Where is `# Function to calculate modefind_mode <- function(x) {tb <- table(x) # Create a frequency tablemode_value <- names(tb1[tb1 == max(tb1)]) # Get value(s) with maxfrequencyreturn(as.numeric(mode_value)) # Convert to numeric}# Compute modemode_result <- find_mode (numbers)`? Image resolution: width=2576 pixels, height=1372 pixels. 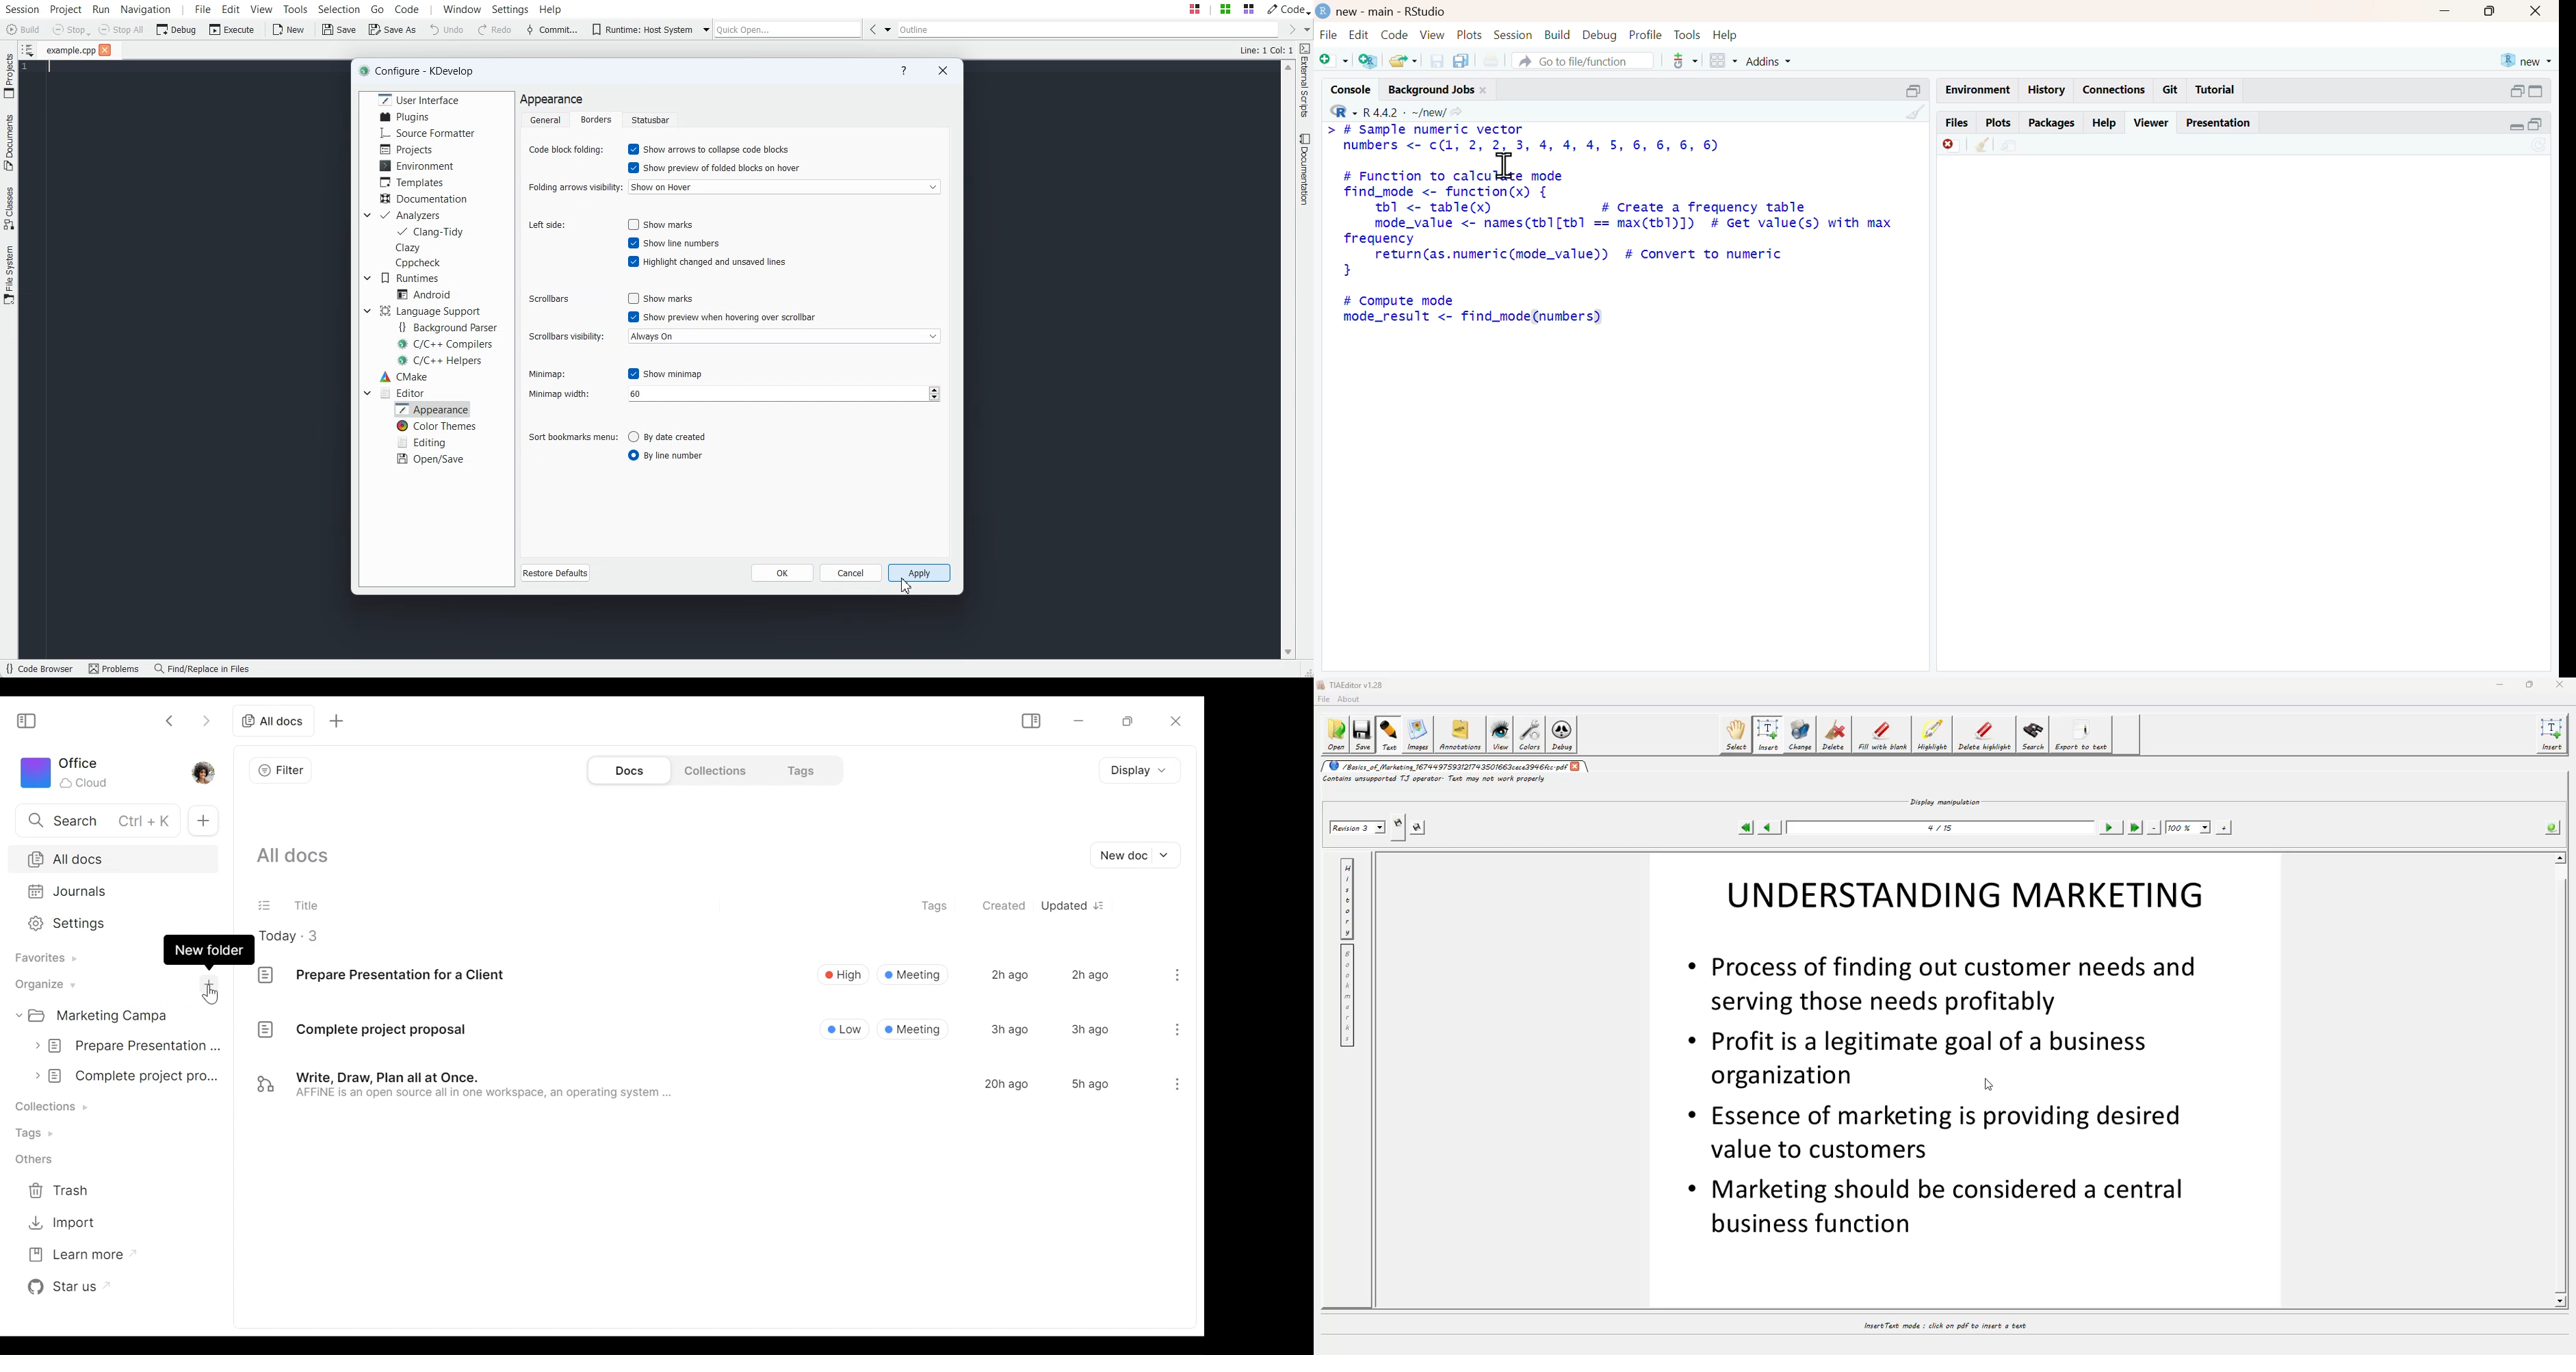
# Function to calculate modefind_mode <- function(x) {tb <- table(x) # Create a frequency tablemode_value <- names(tb1[tb1 == max(tb1)]) # Get value(s) with maxfrequencyreturn(as.numeric(mode_value)) # Convert to numeric}# Compute modemode_result <- find_mode (numbers) is located at coordinates (1613, 249).